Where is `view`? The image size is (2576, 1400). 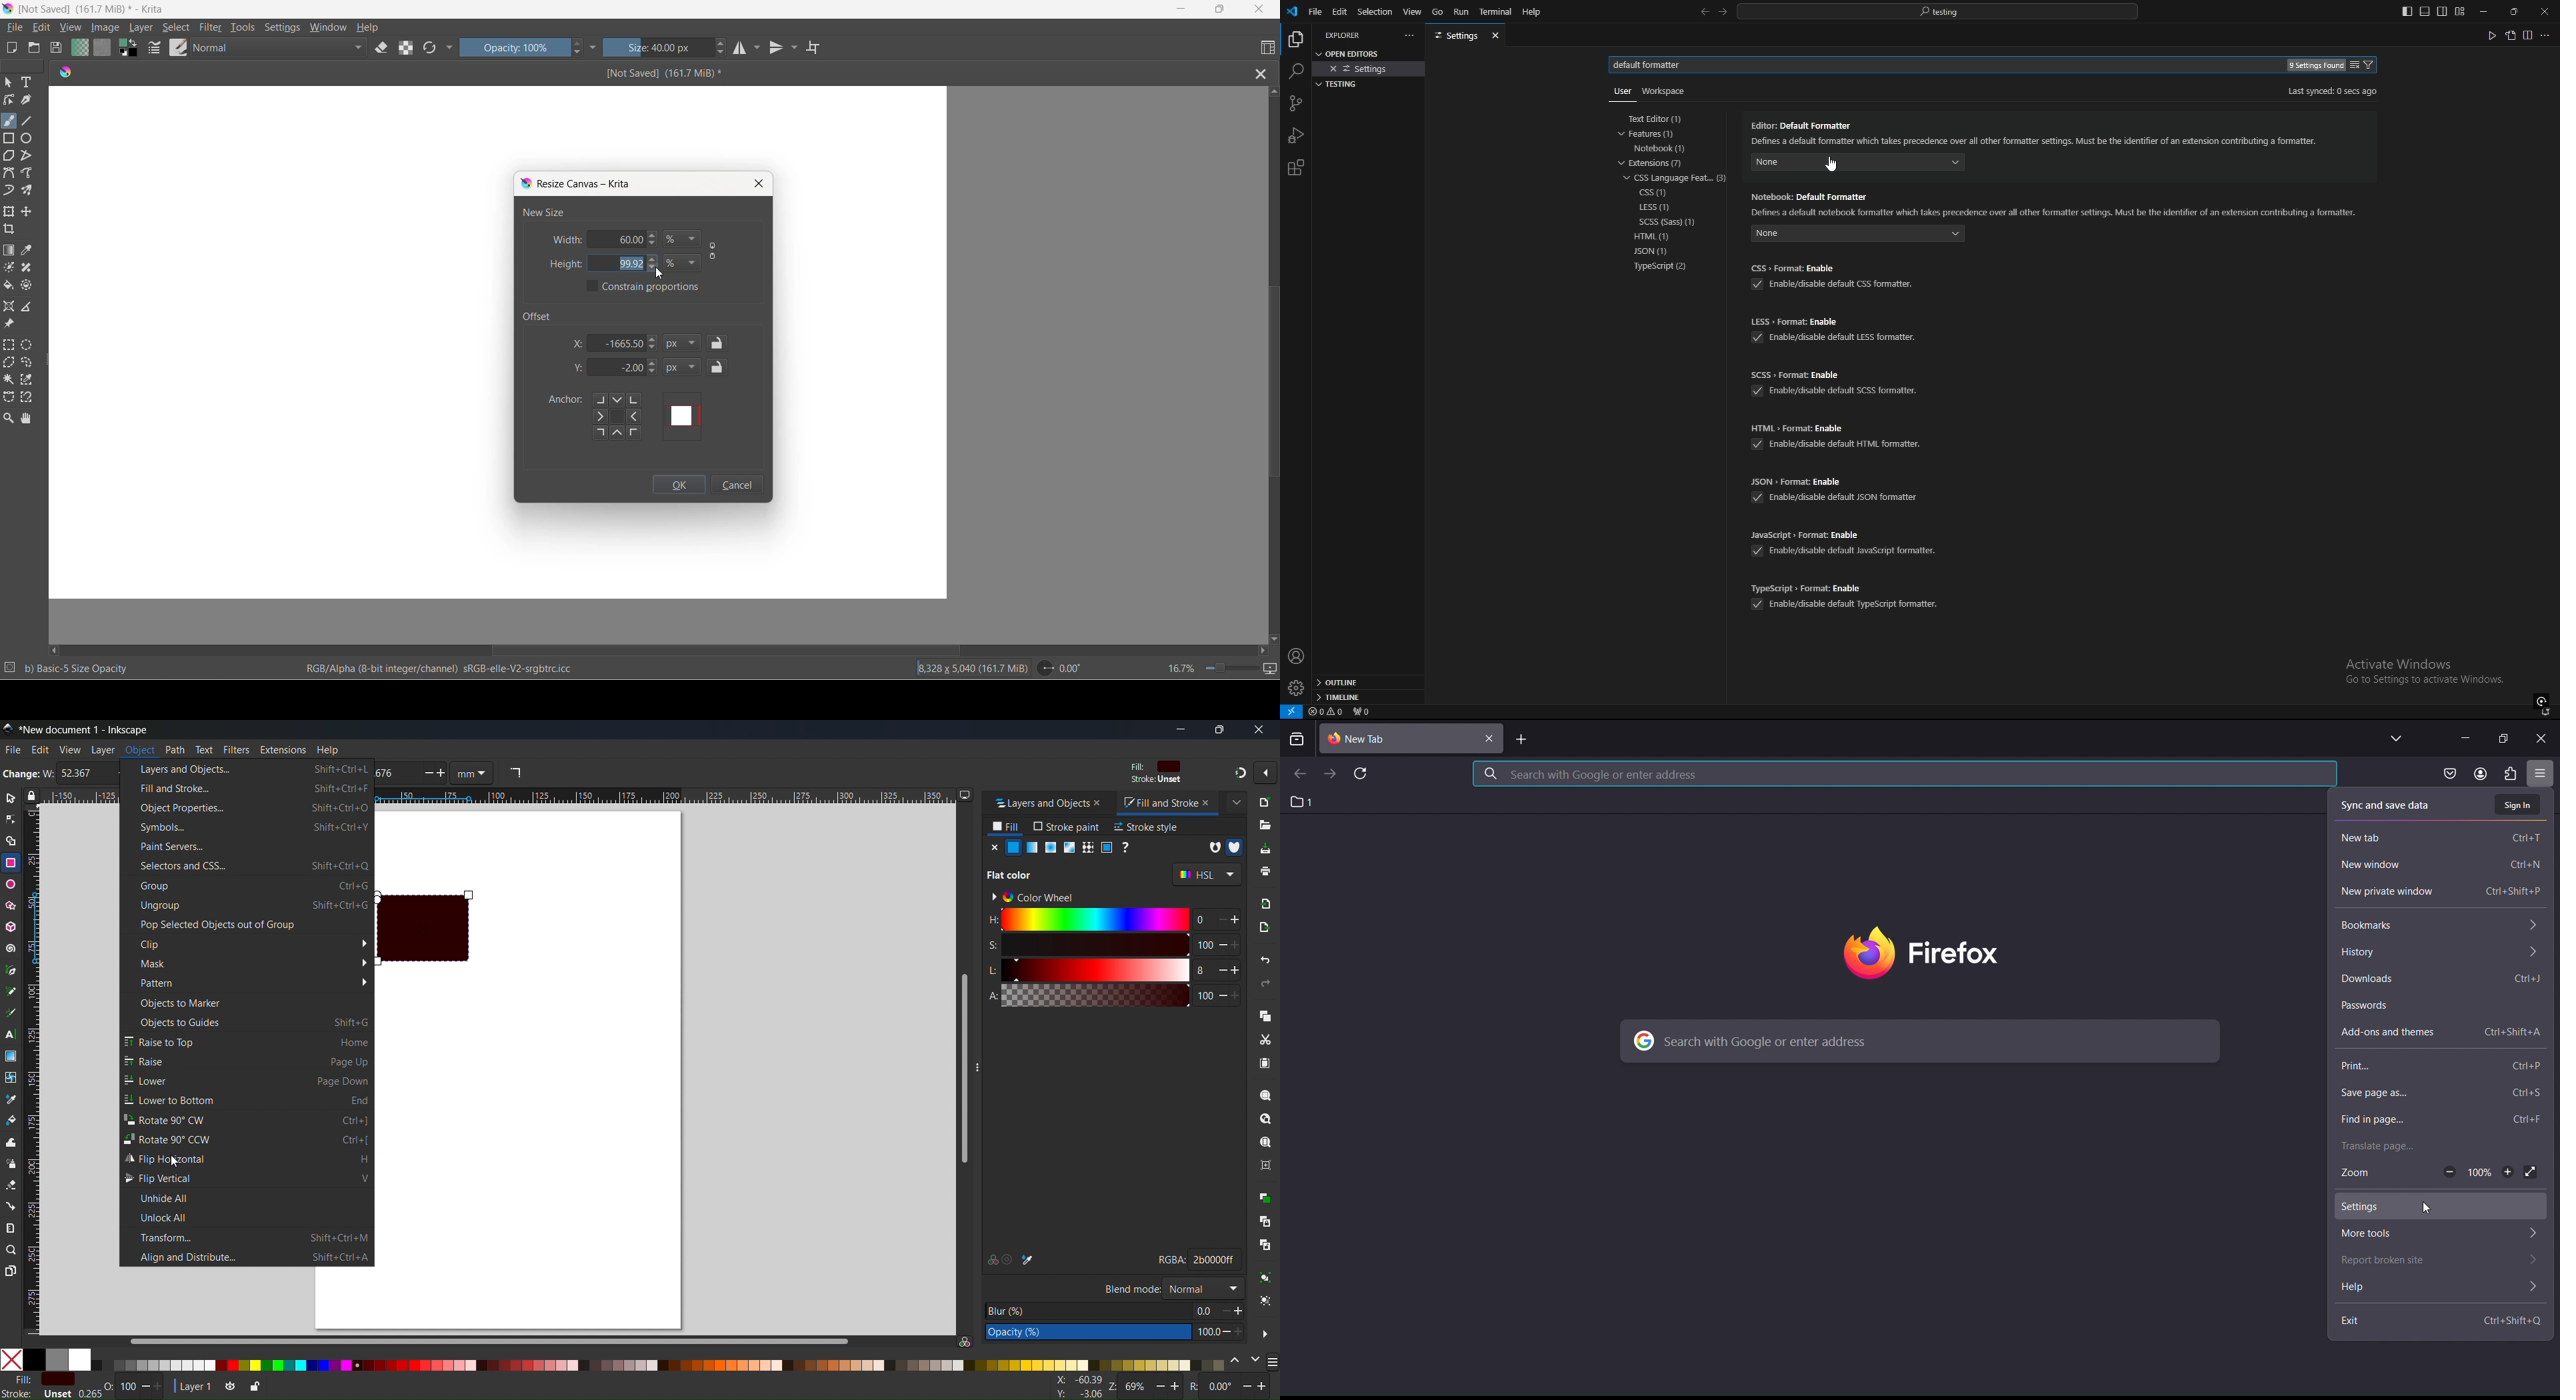
view is located at coordinates (71, 29).